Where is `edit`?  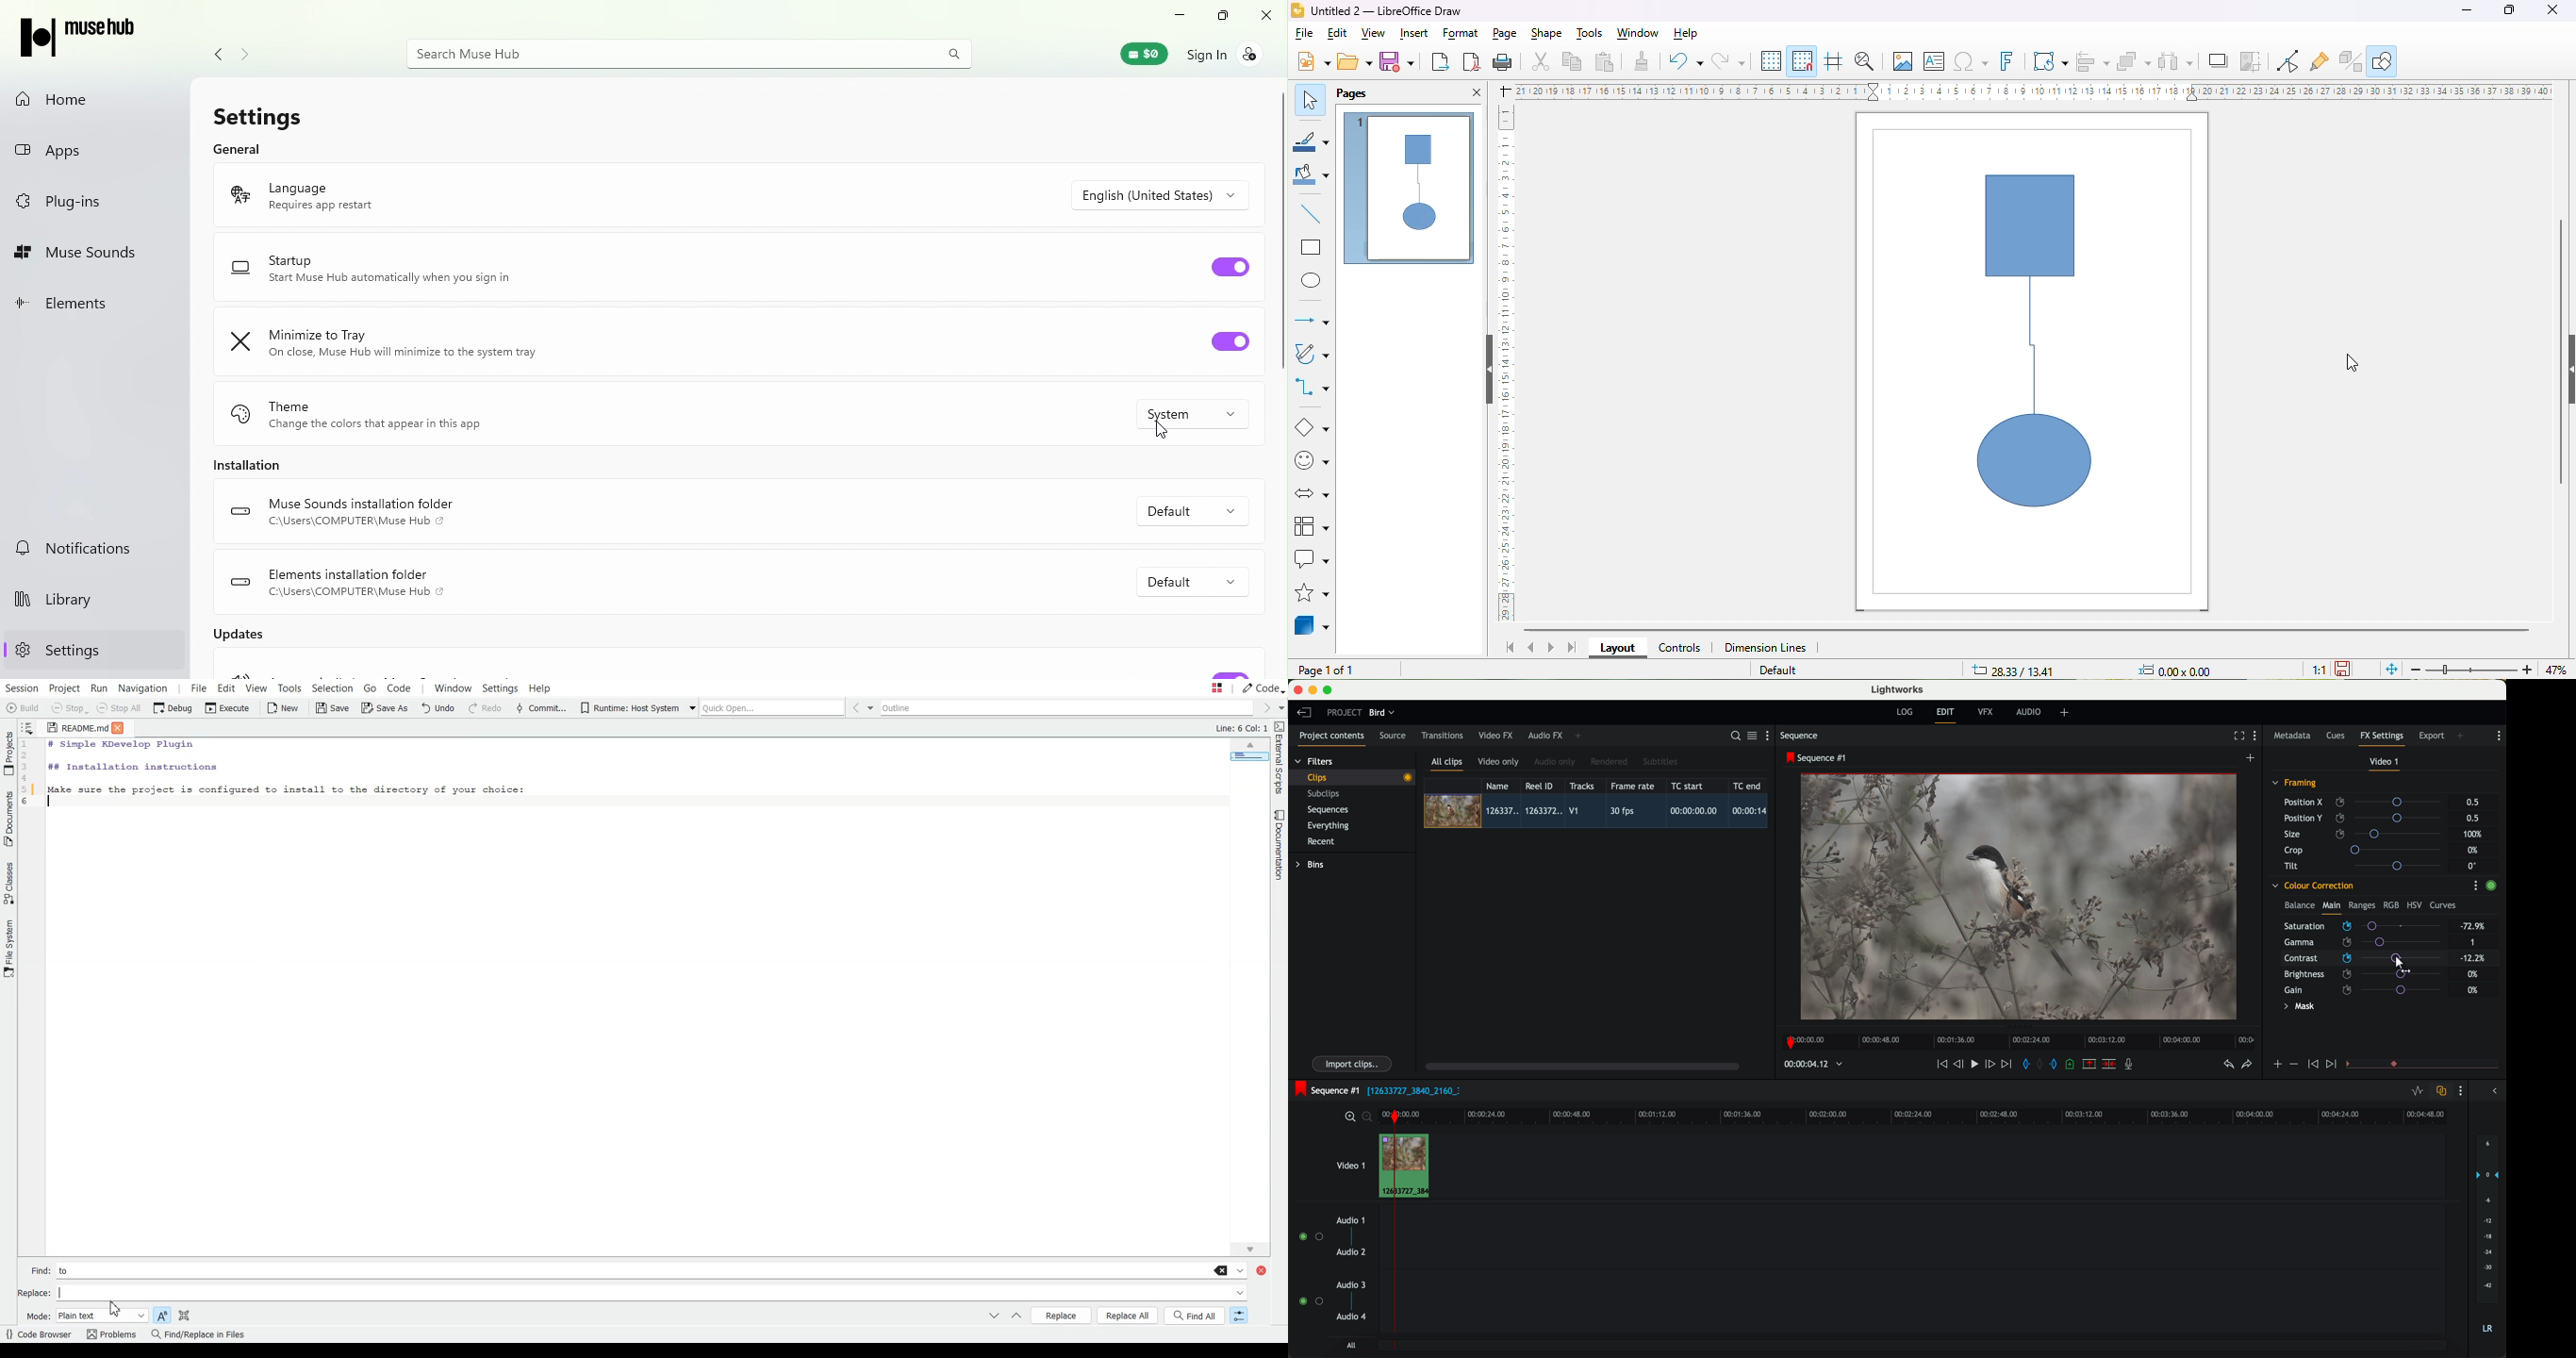 edit is located at coordinates (1338, 34).